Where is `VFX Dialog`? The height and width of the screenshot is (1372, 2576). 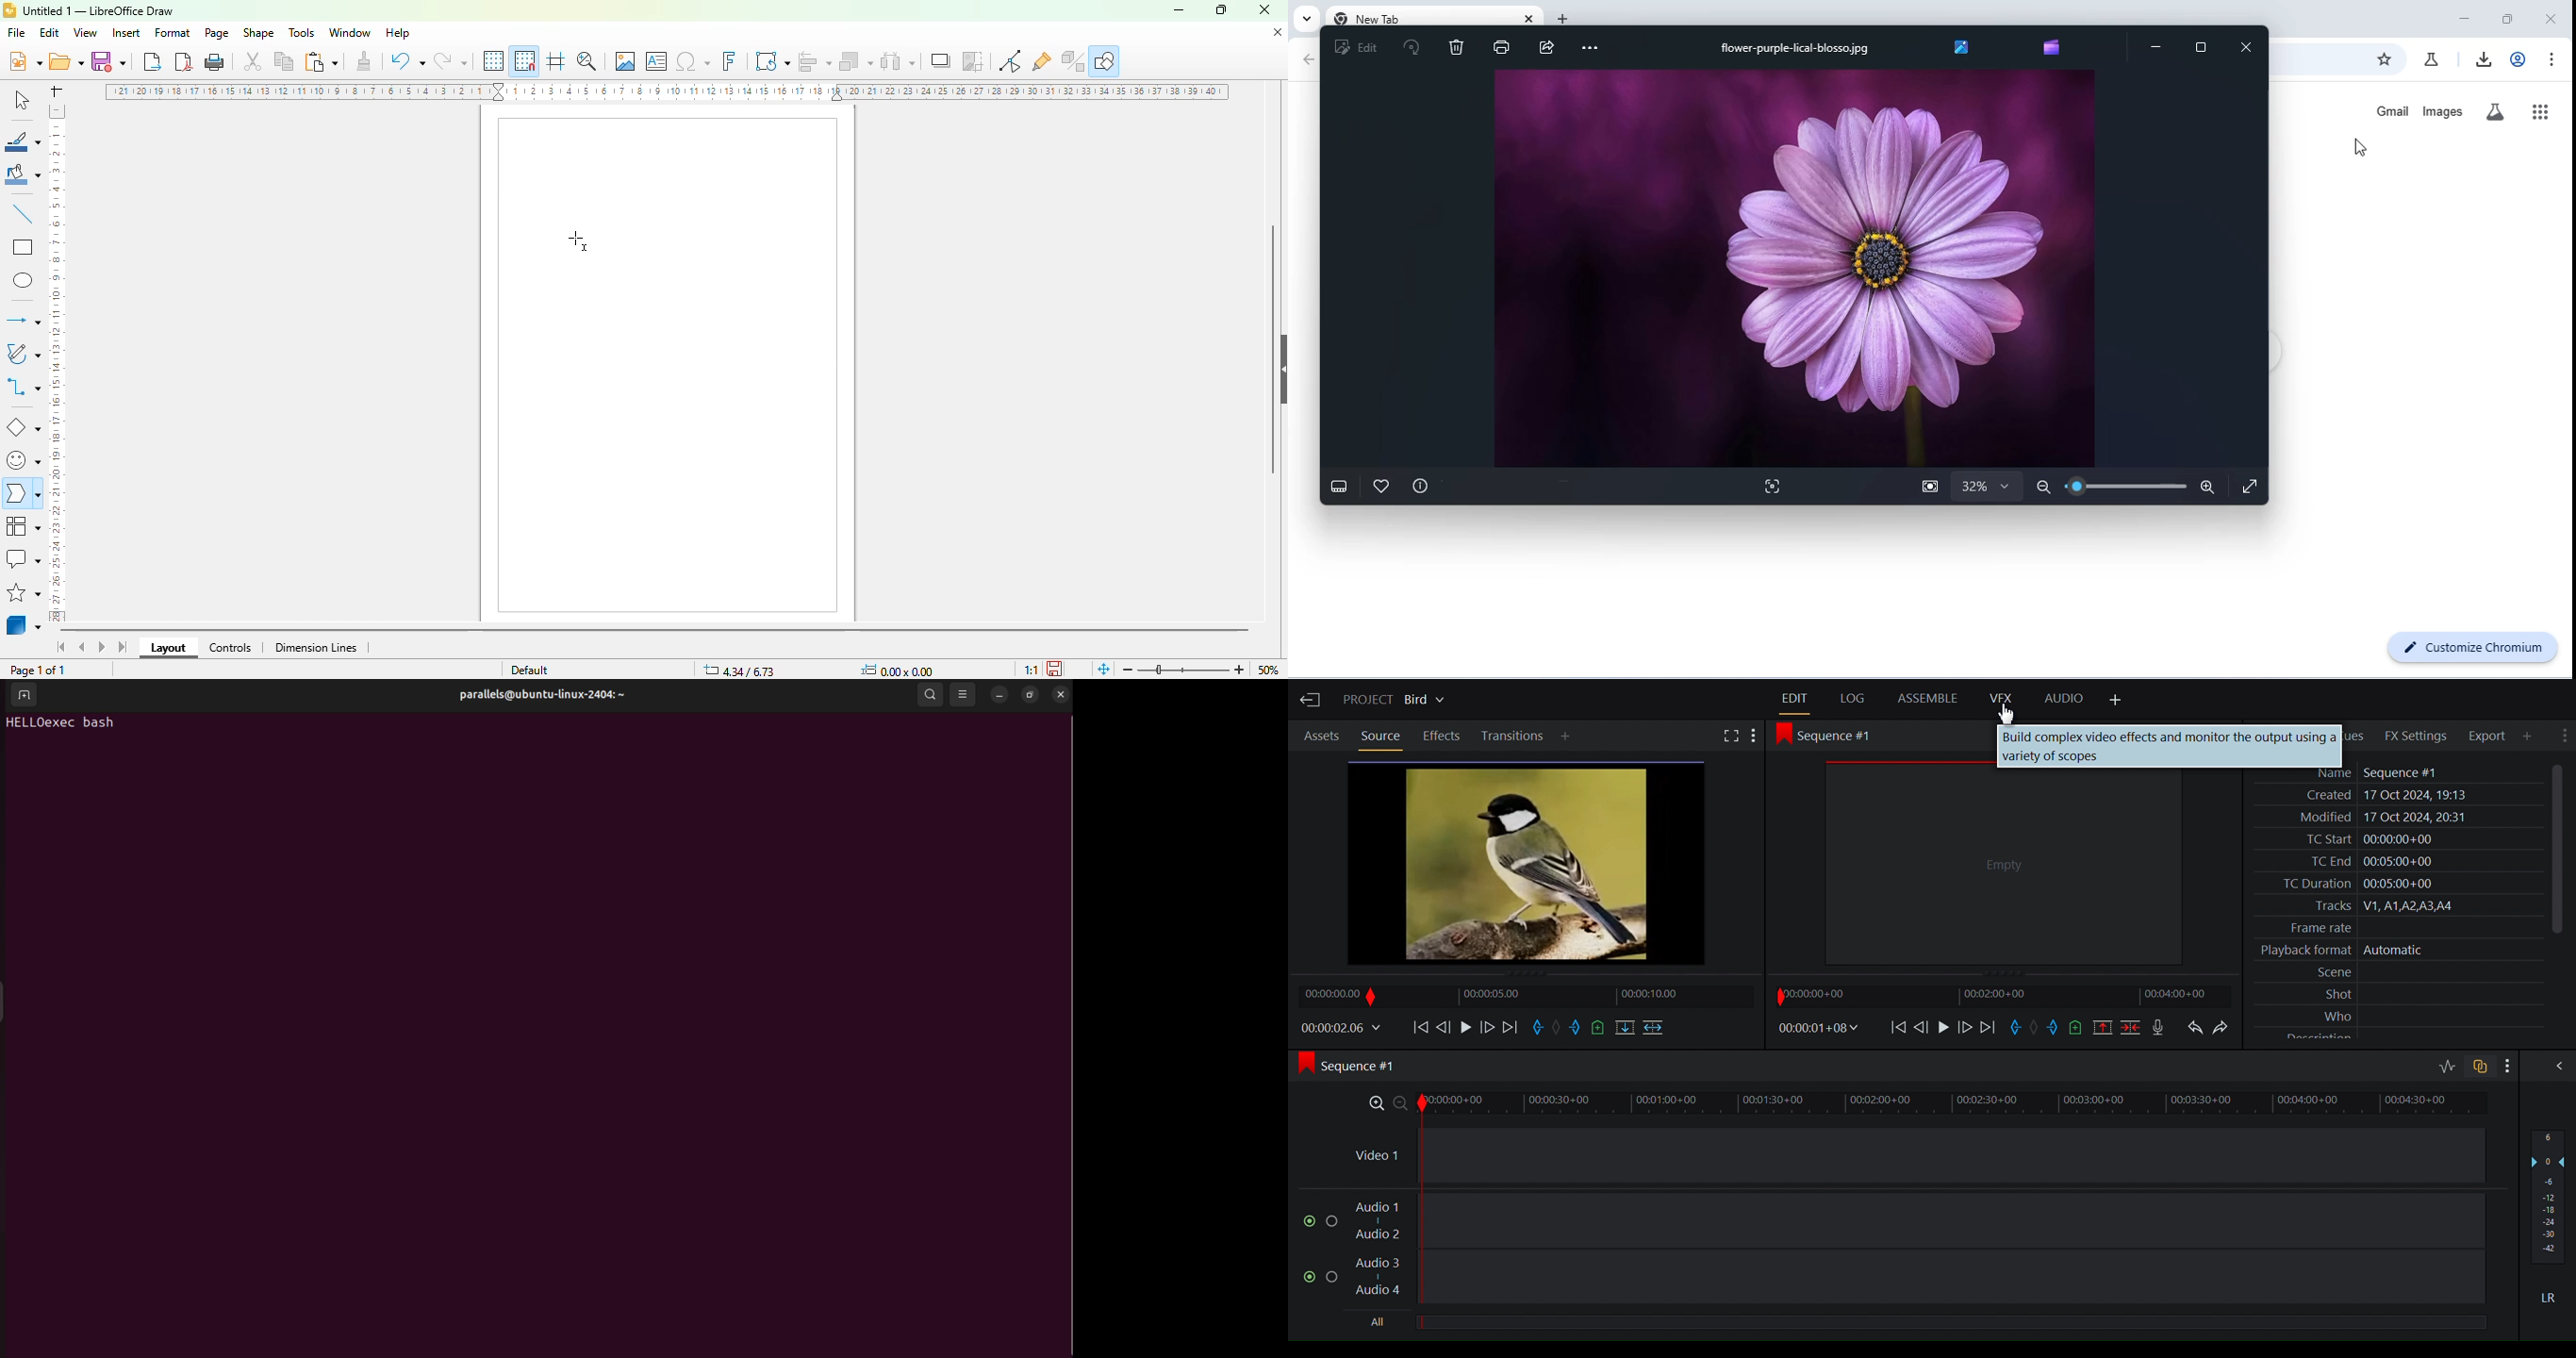 VFX Dialog is located at coordinates (2169, 743).